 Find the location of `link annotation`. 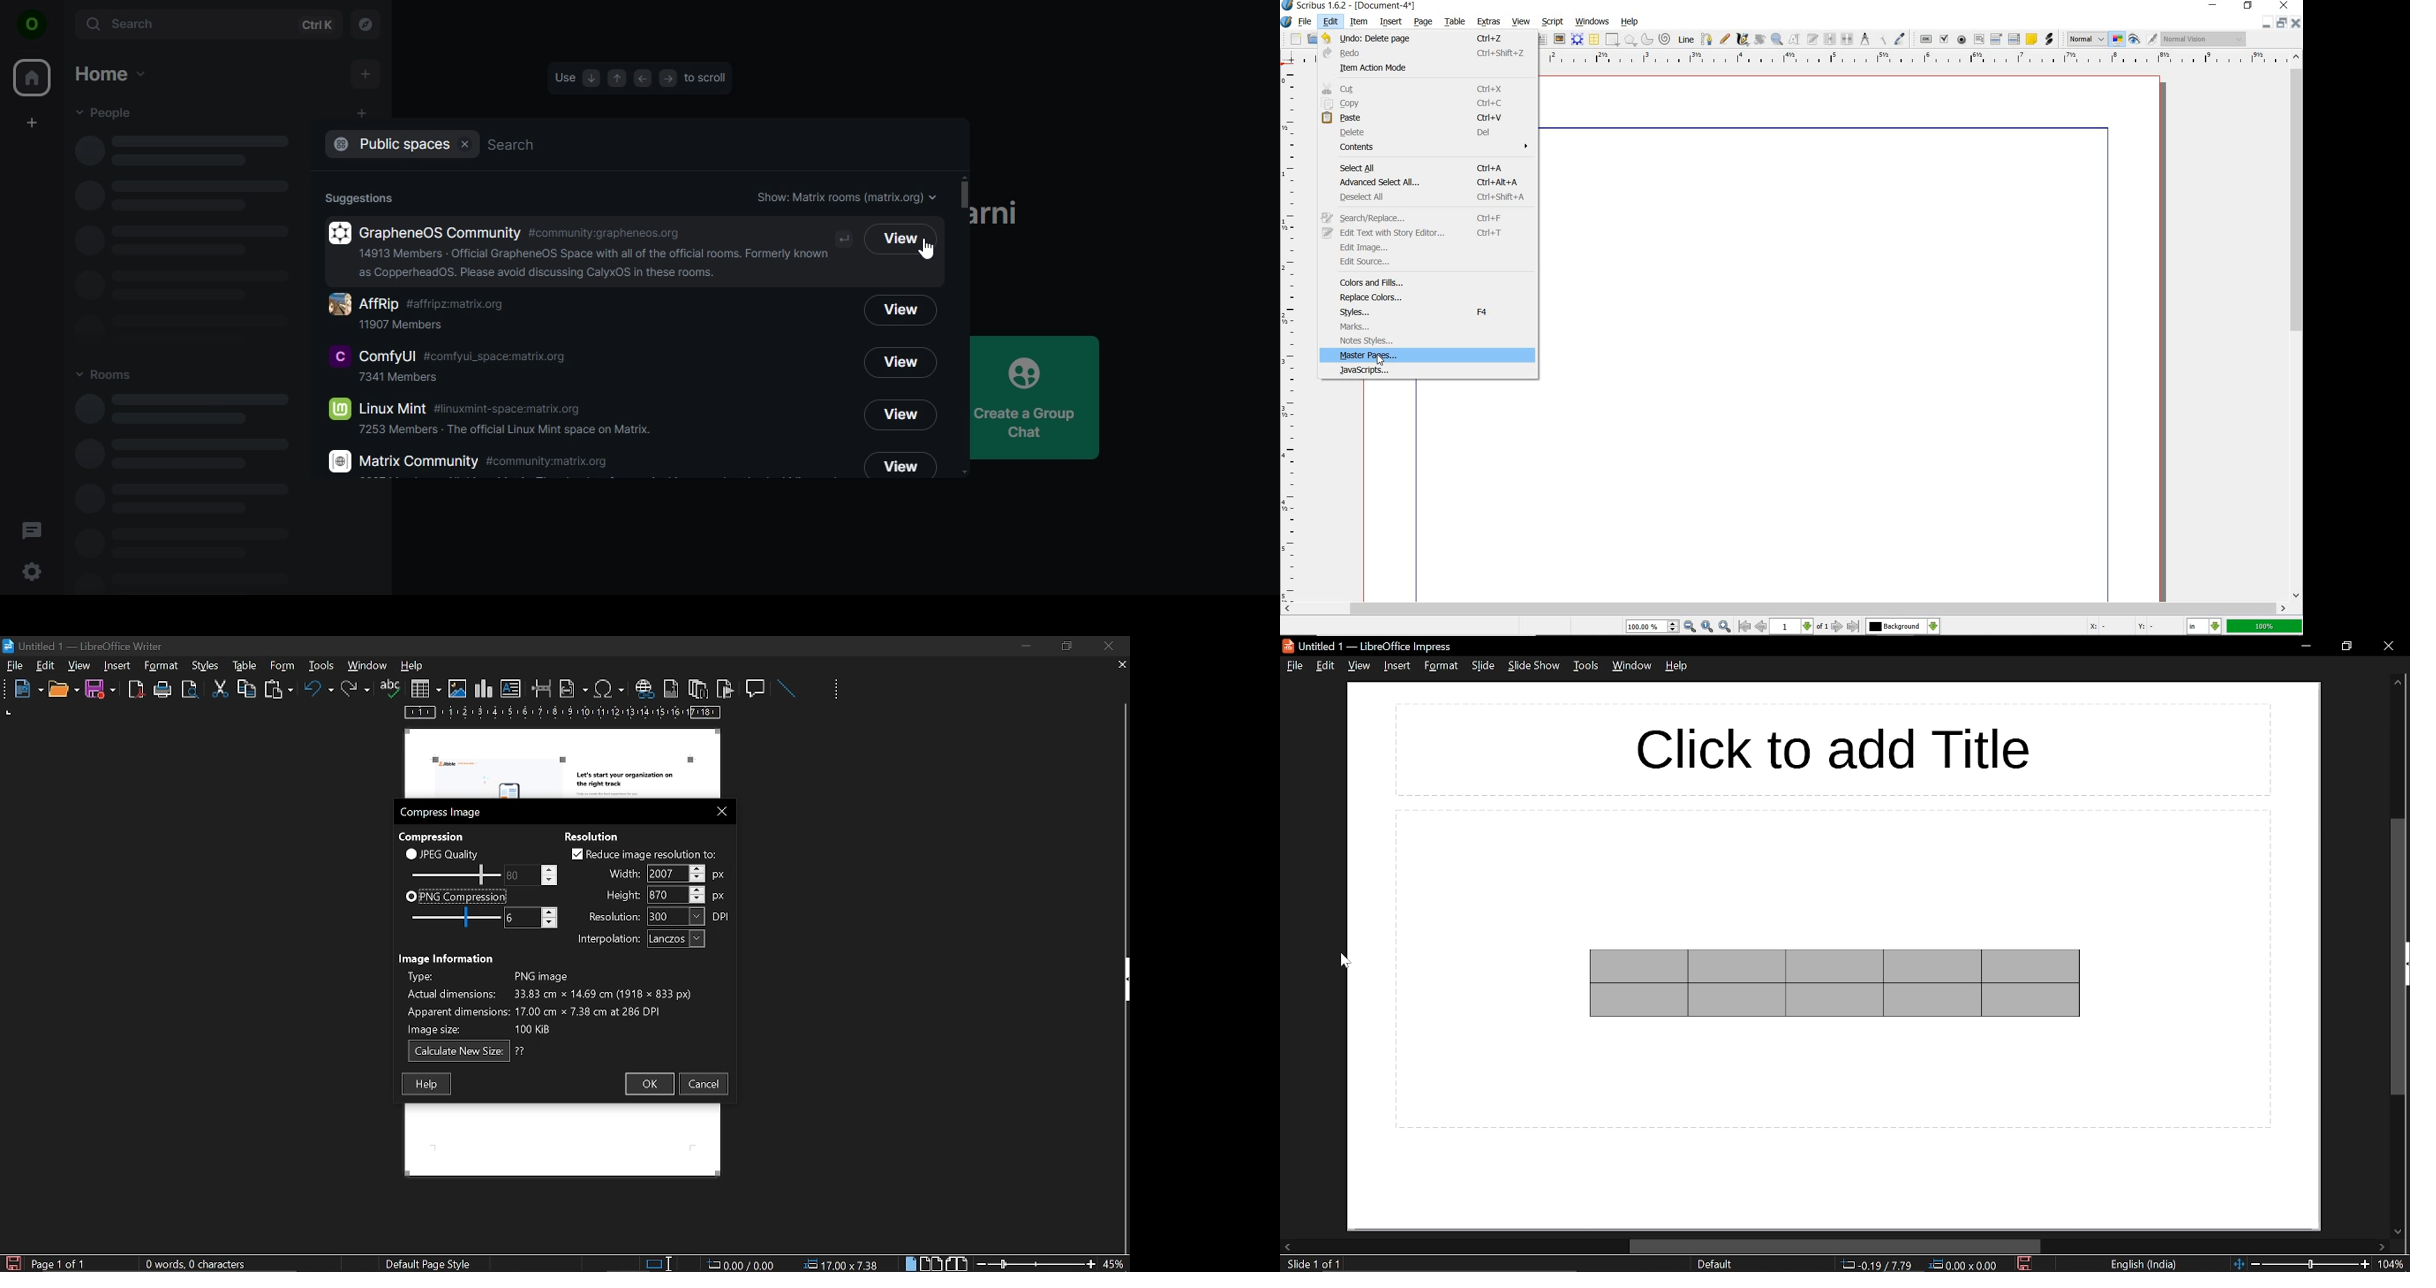

link annotation is located at coordinates (2049, 38).